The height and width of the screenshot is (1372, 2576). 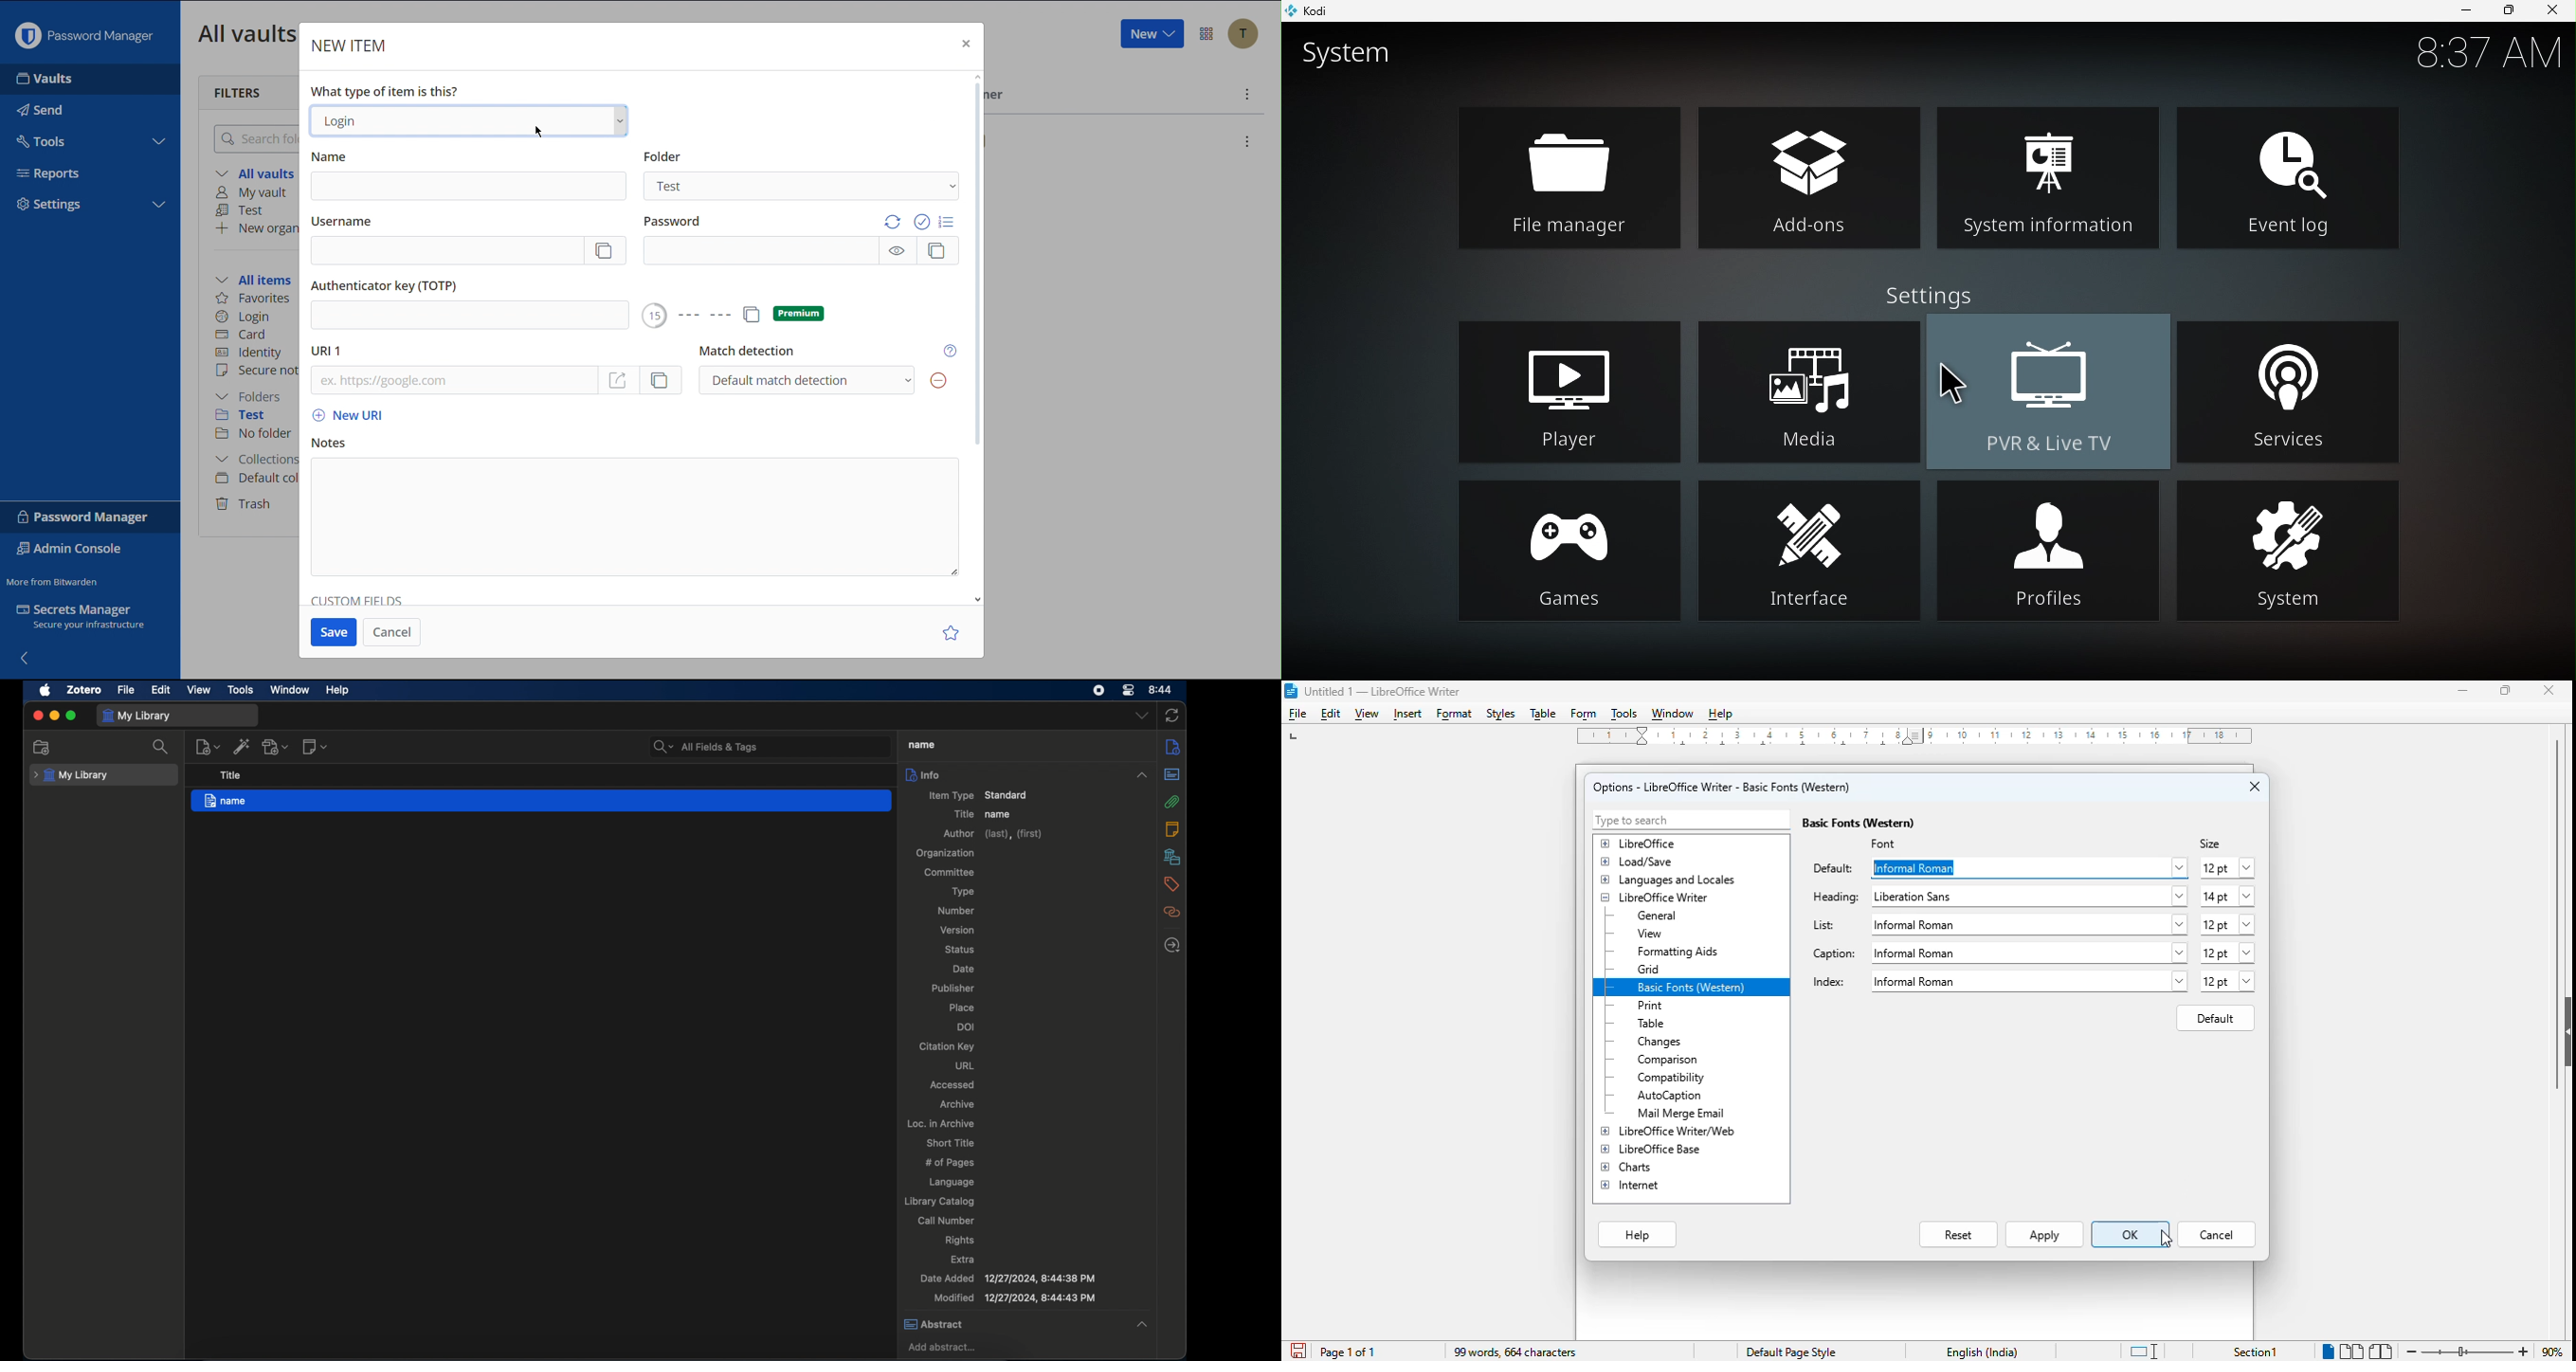 What do you see at coordinates (960, 1241) in the screenshot?
I see `rights` at bounding box center [960, 1241].